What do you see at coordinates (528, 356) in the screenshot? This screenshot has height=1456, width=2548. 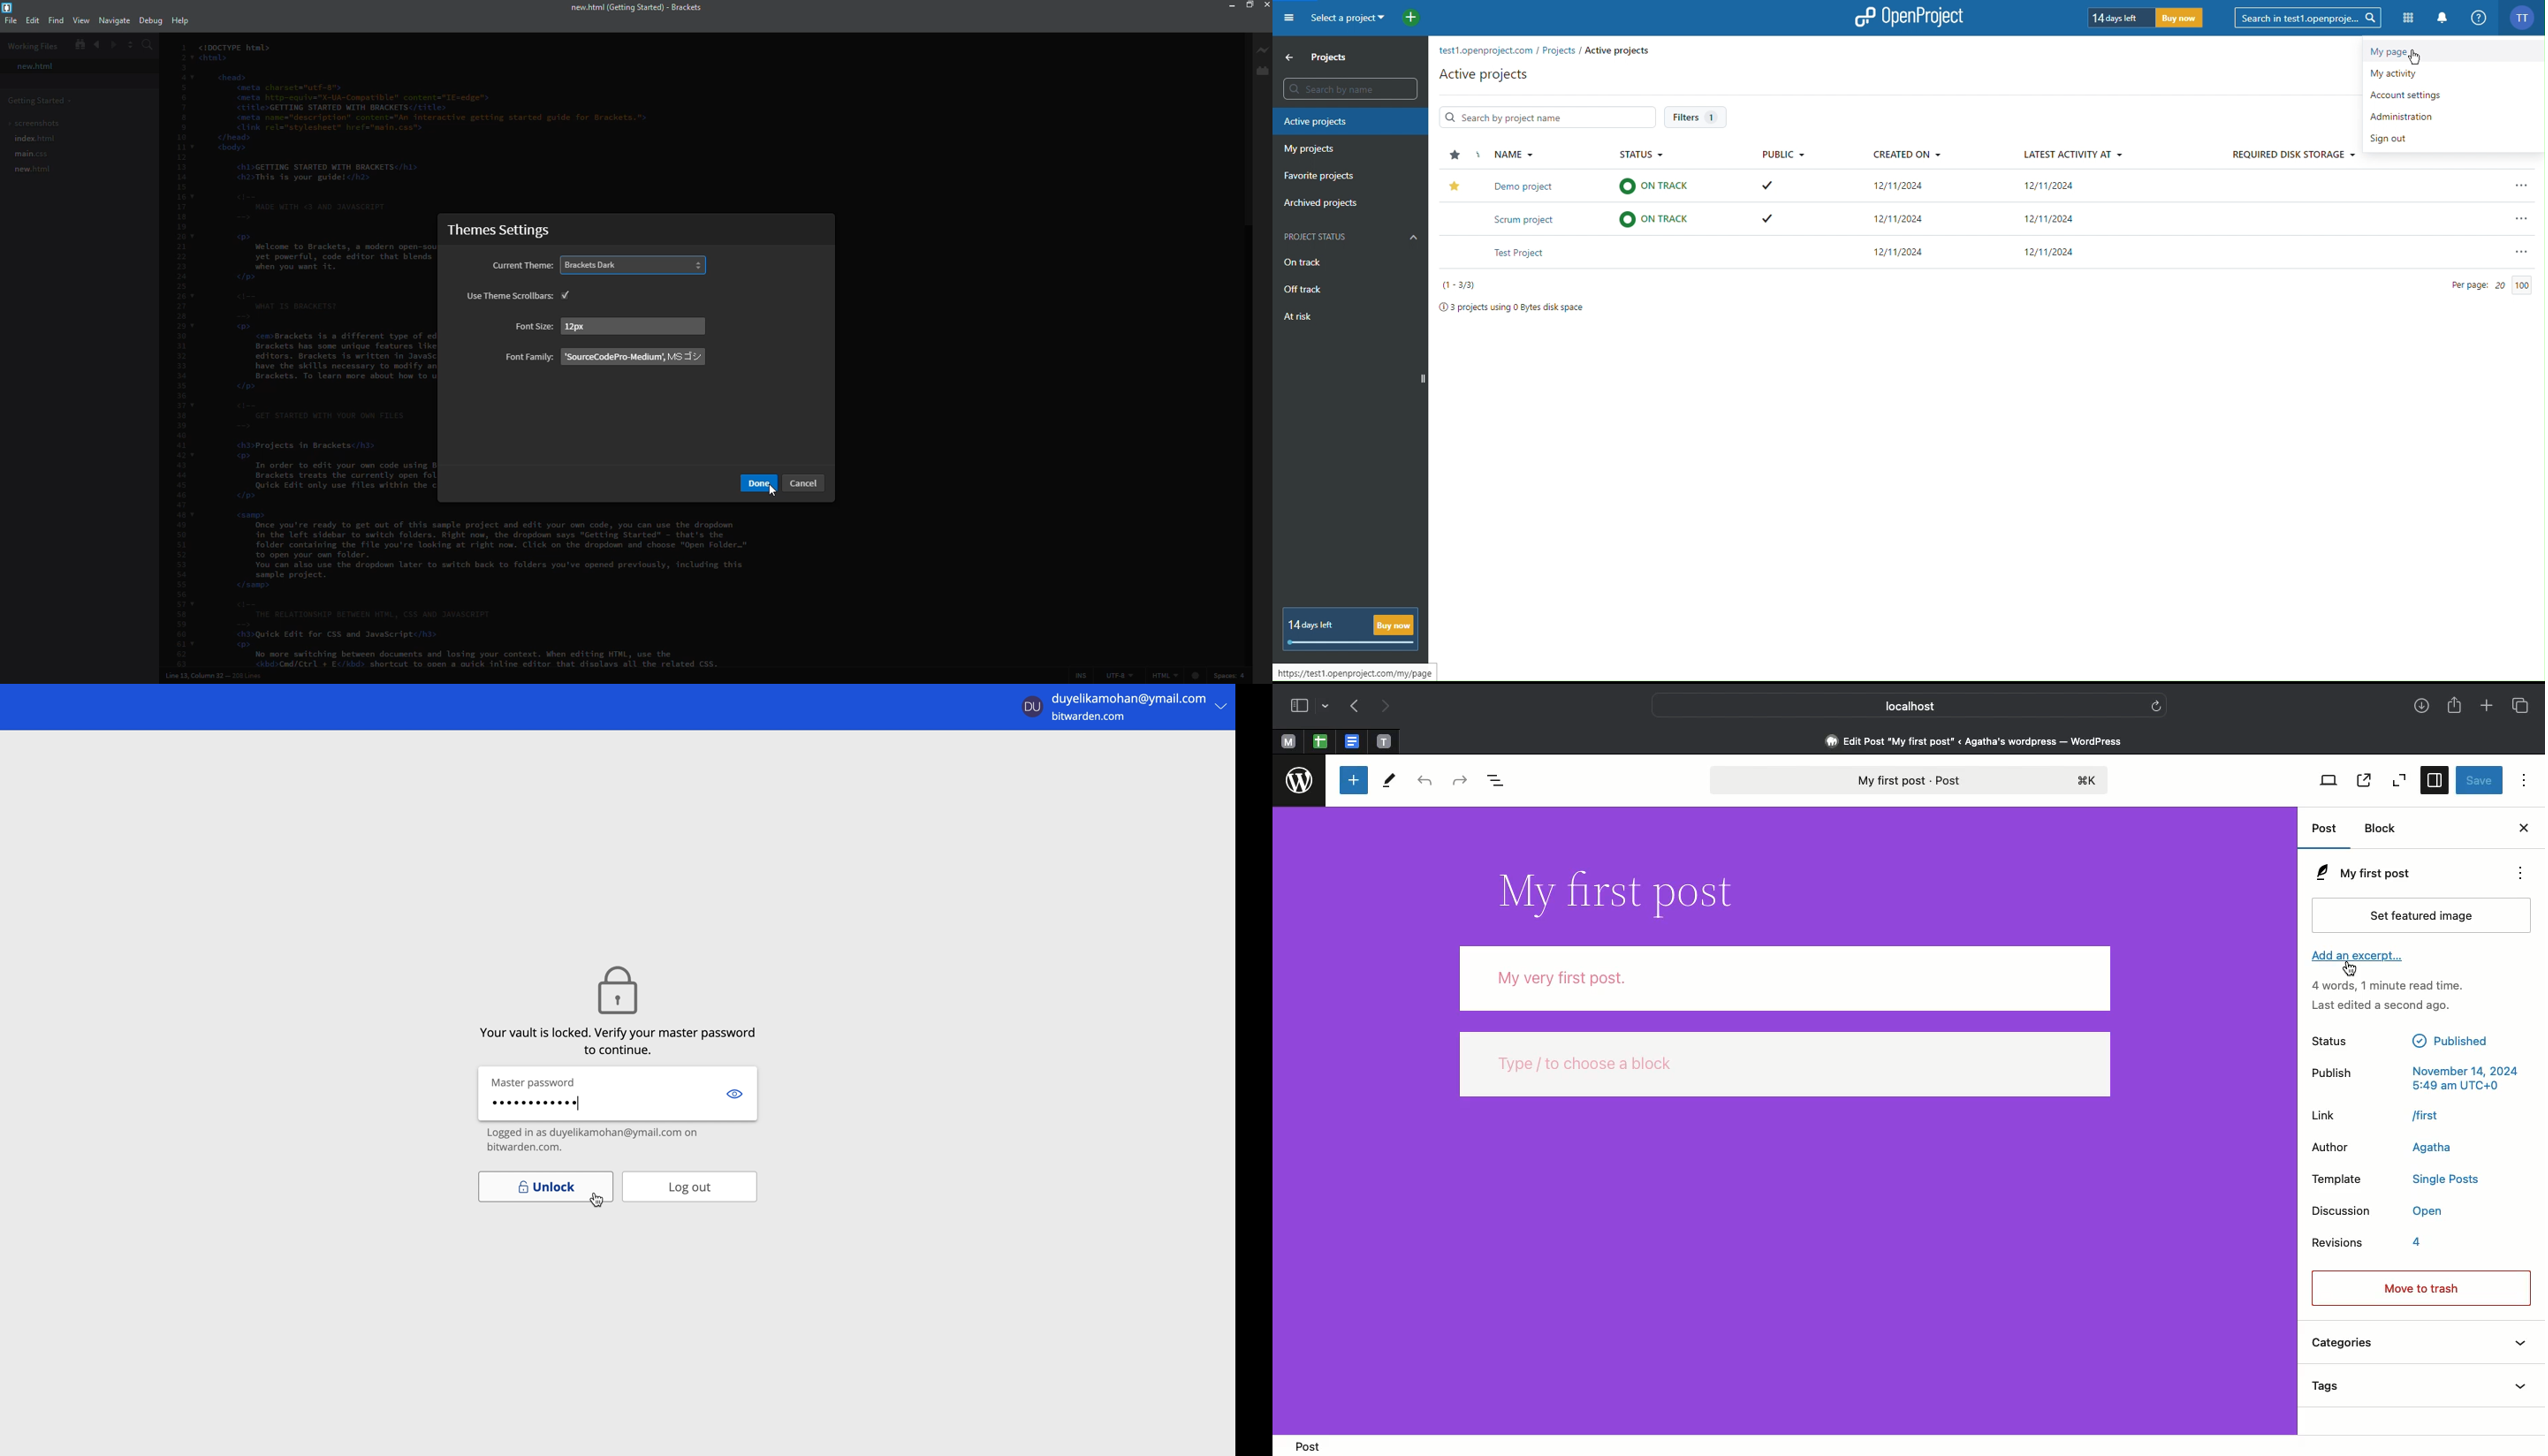 I see `font family` at bounding box center [528, 356].